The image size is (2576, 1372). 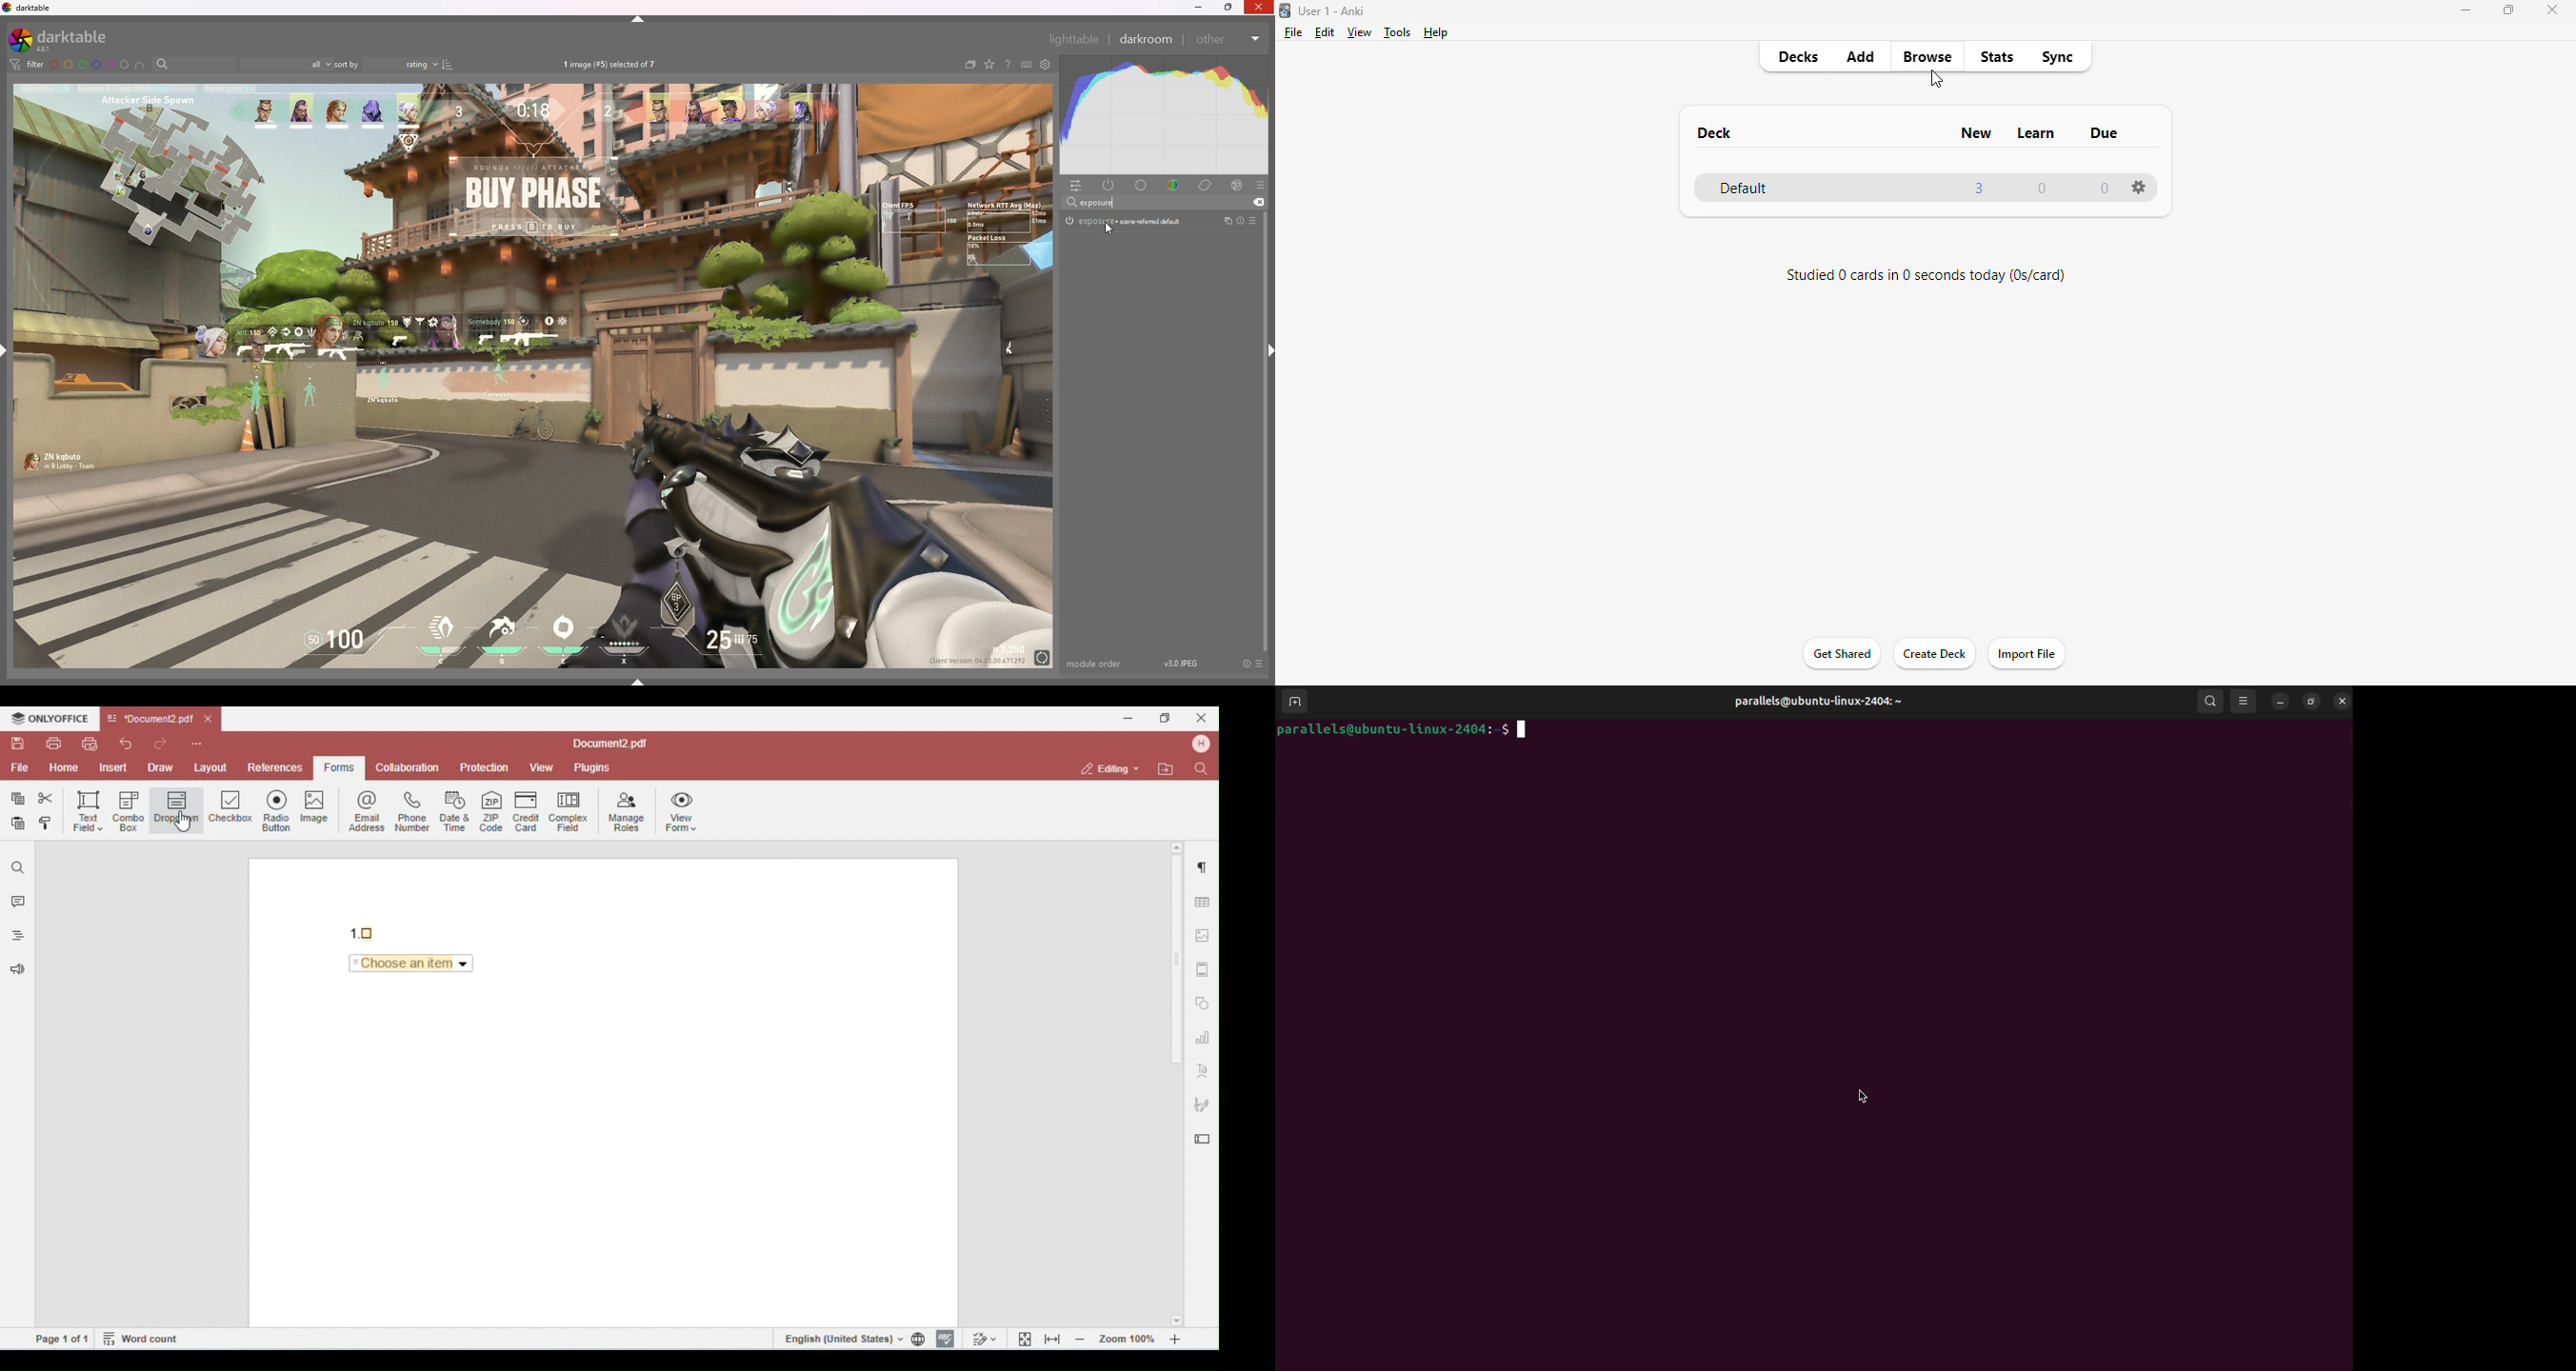 I want to click on 3, so click(x=1981, y=188).